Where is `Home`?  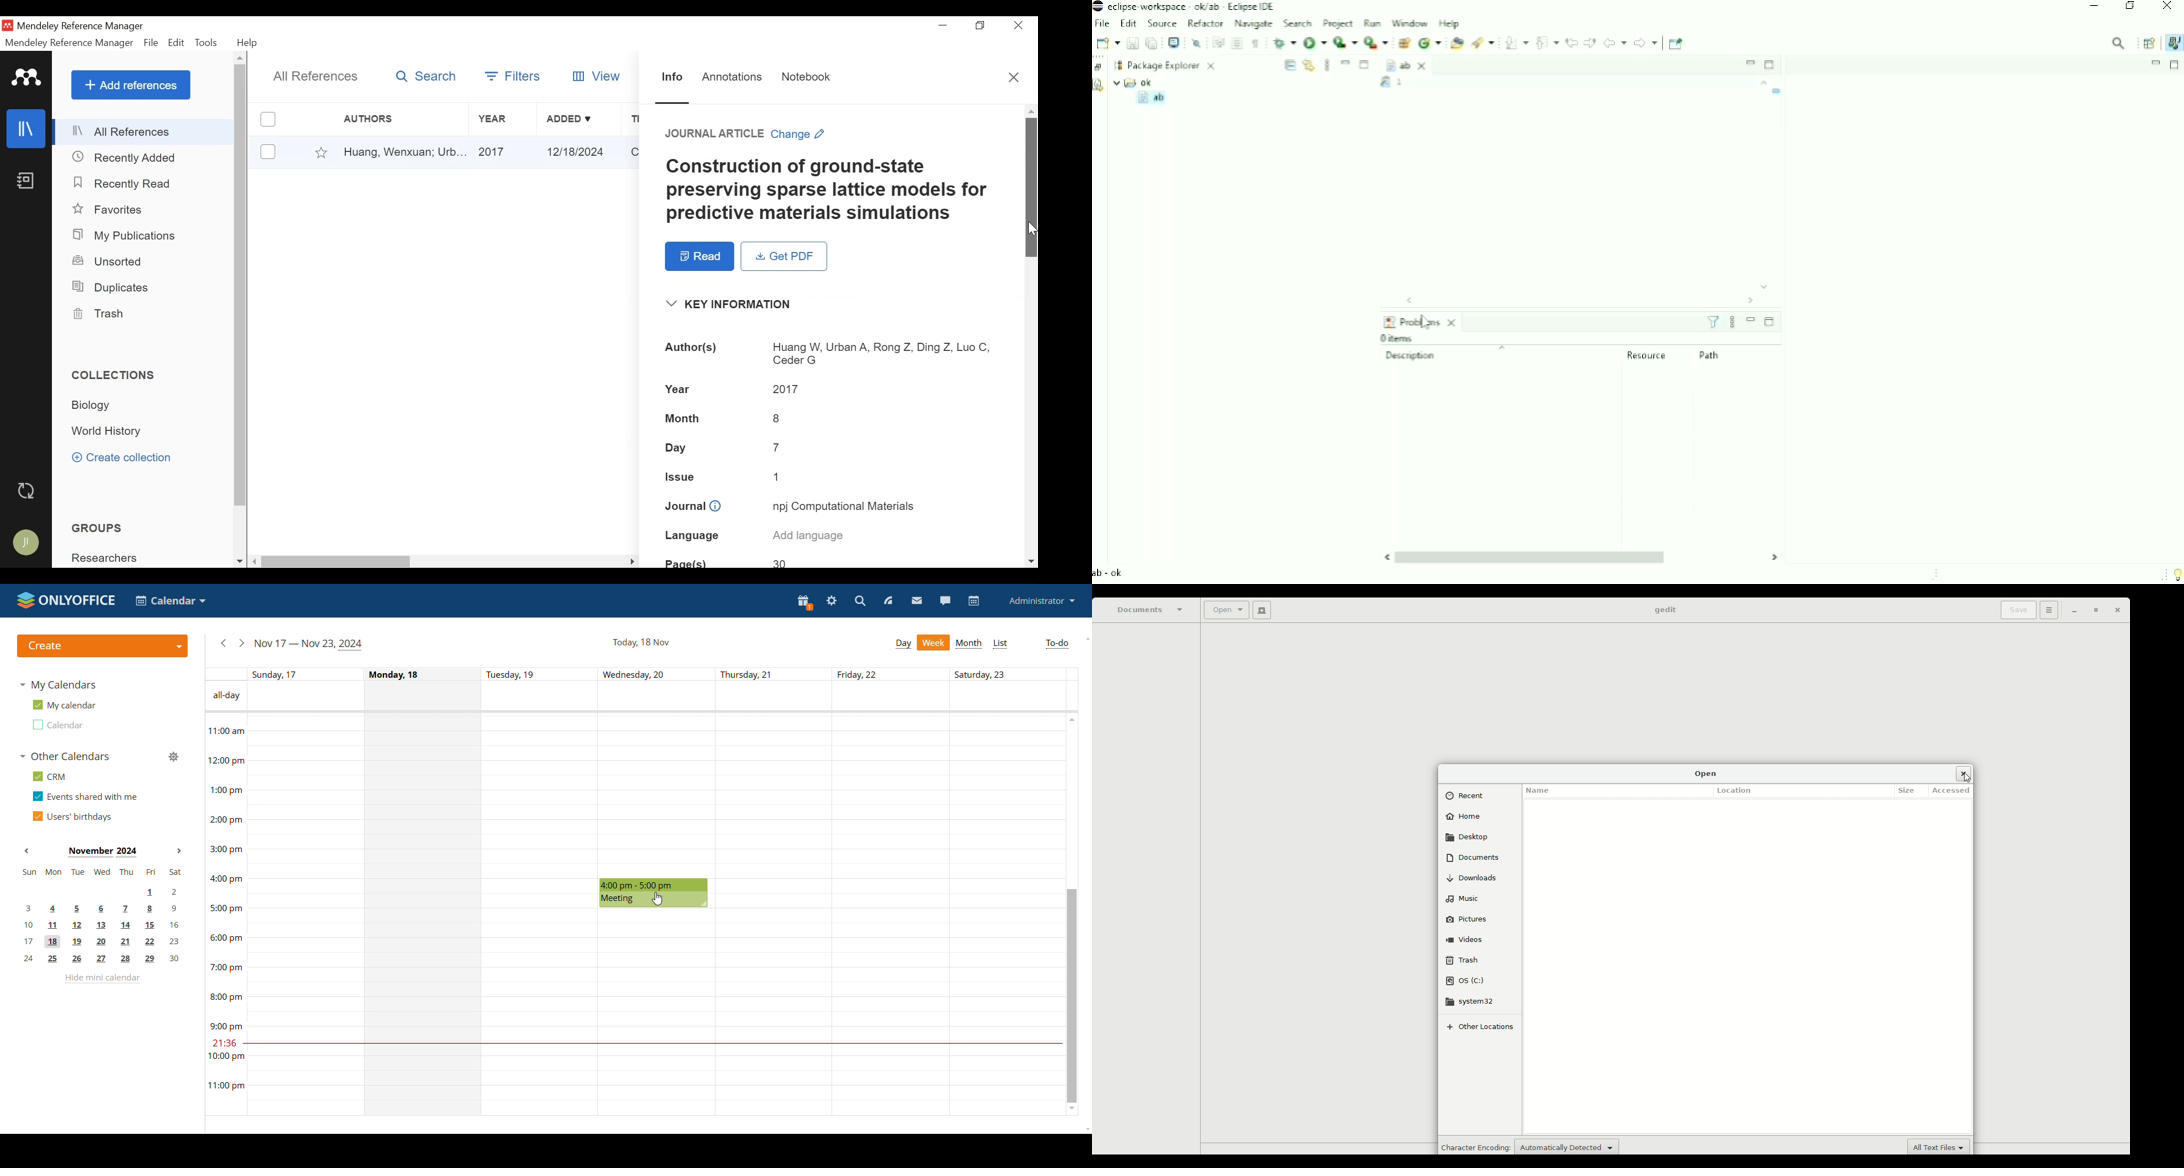 Home is located at coordinates (1465, 818).